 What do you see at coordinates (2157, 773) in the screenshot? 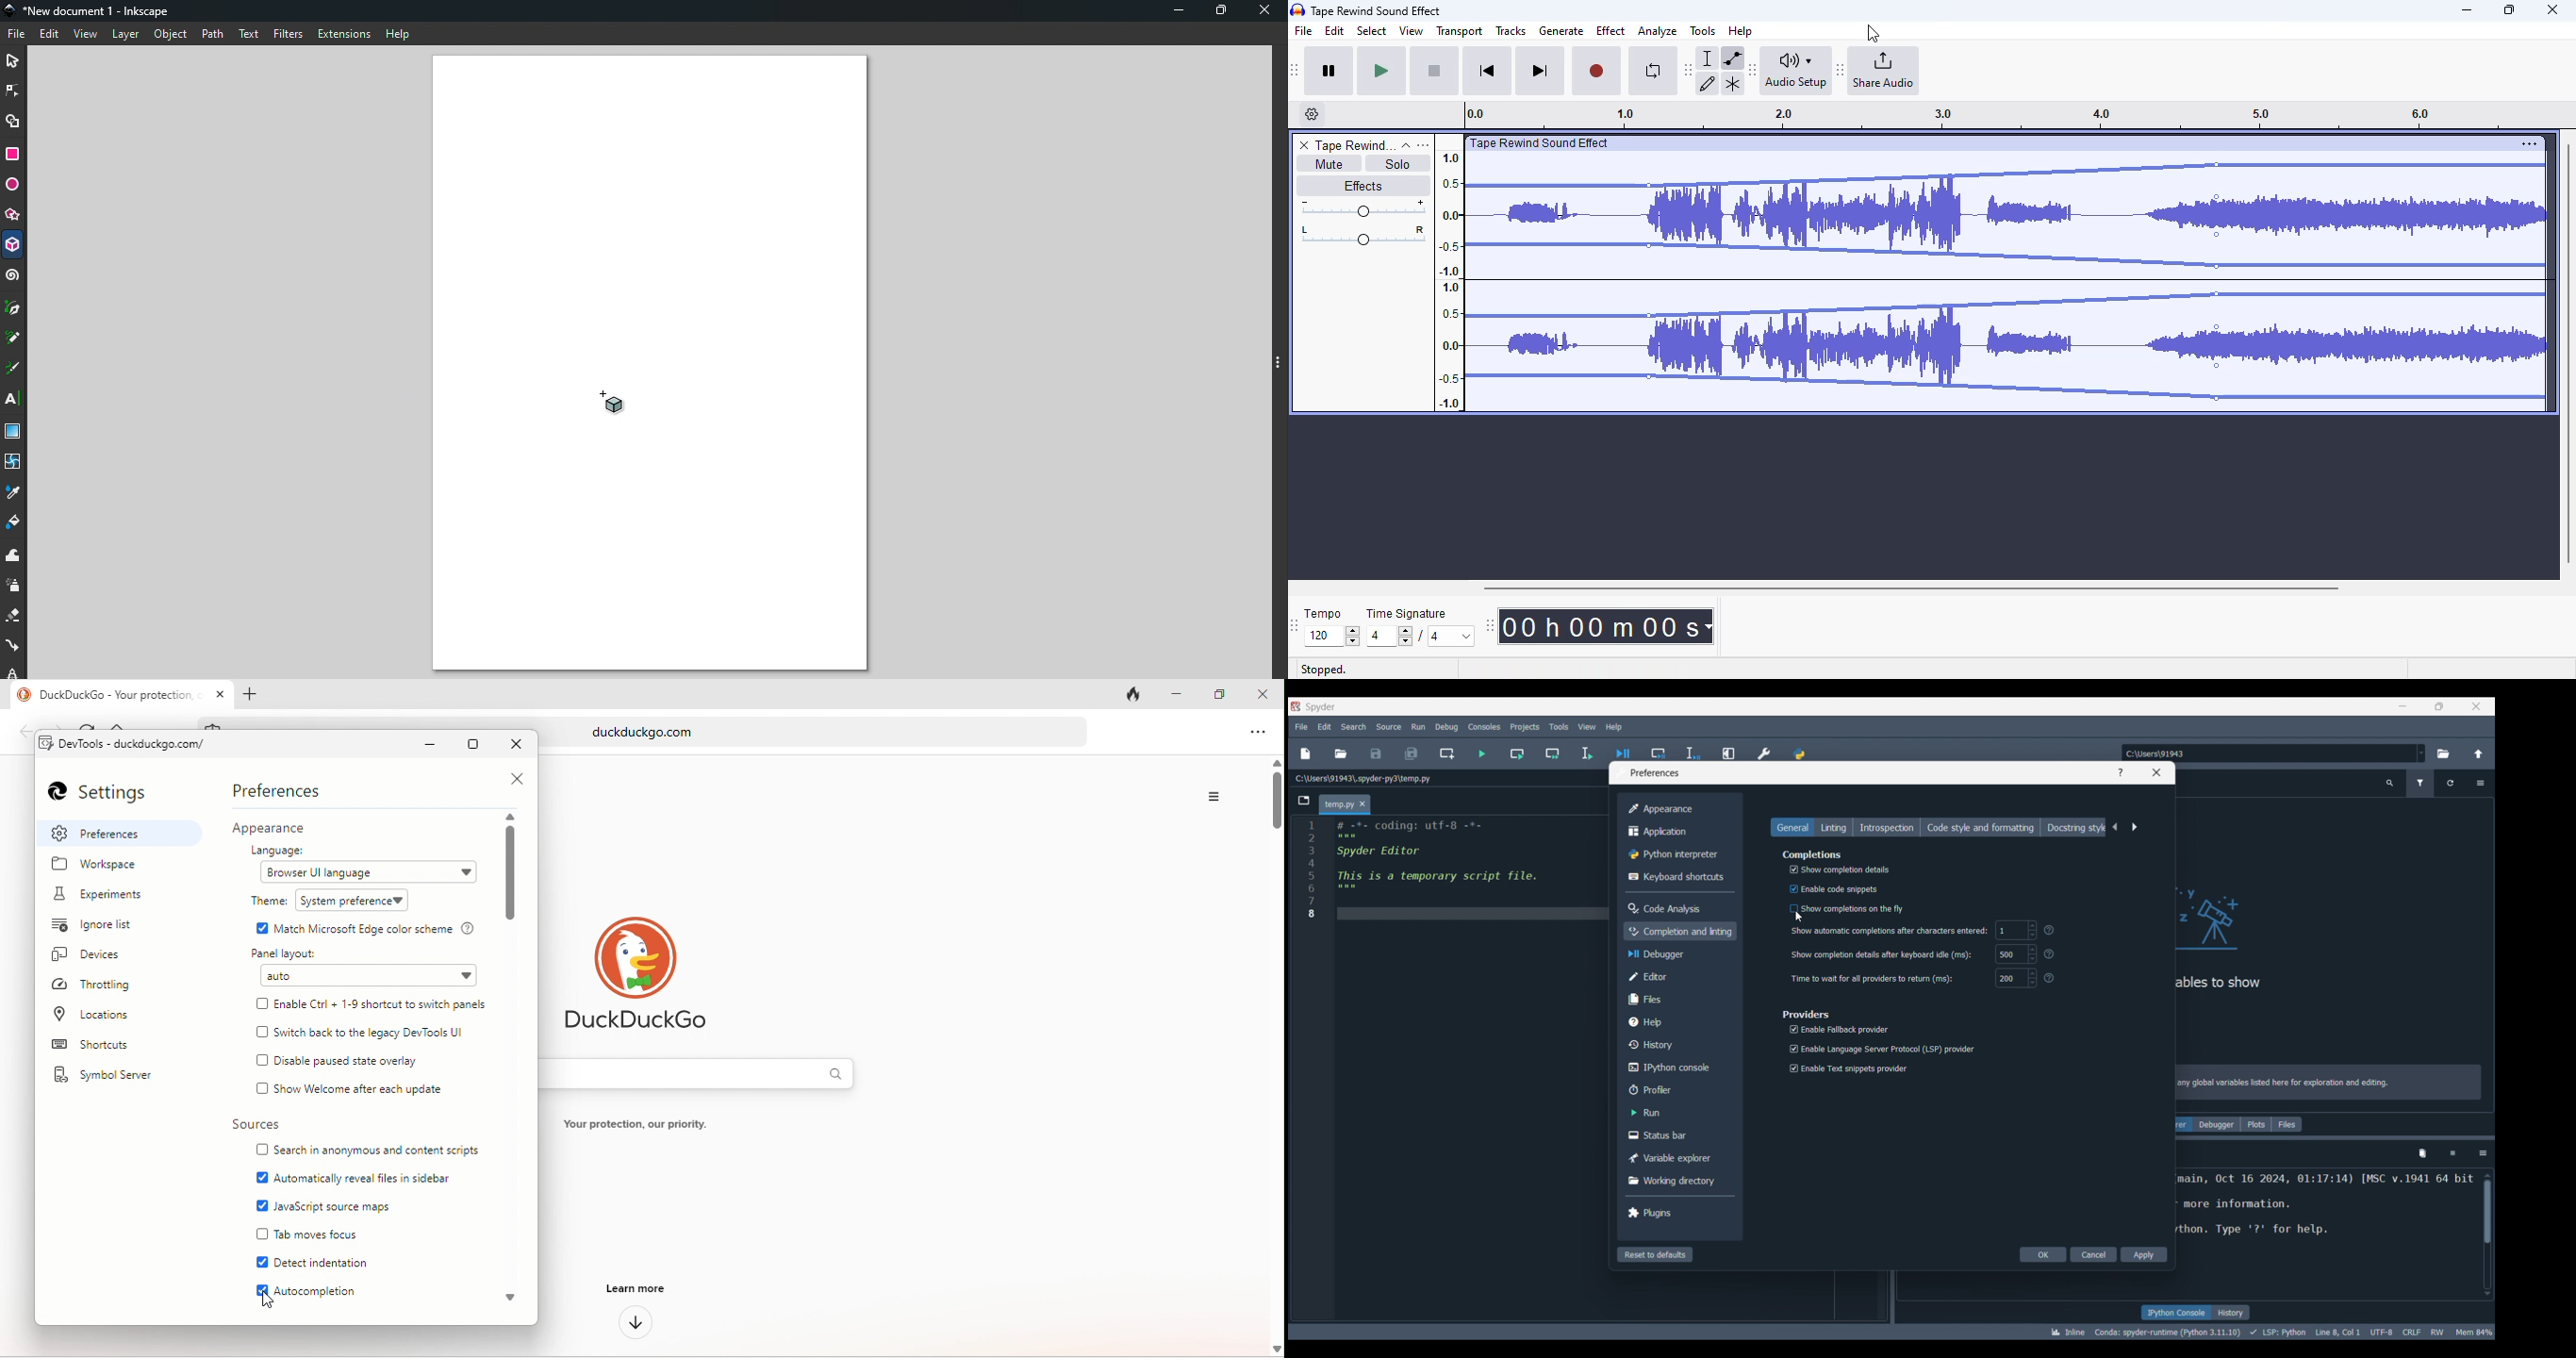
I see `Close window` at bounding box center [2157, 773].